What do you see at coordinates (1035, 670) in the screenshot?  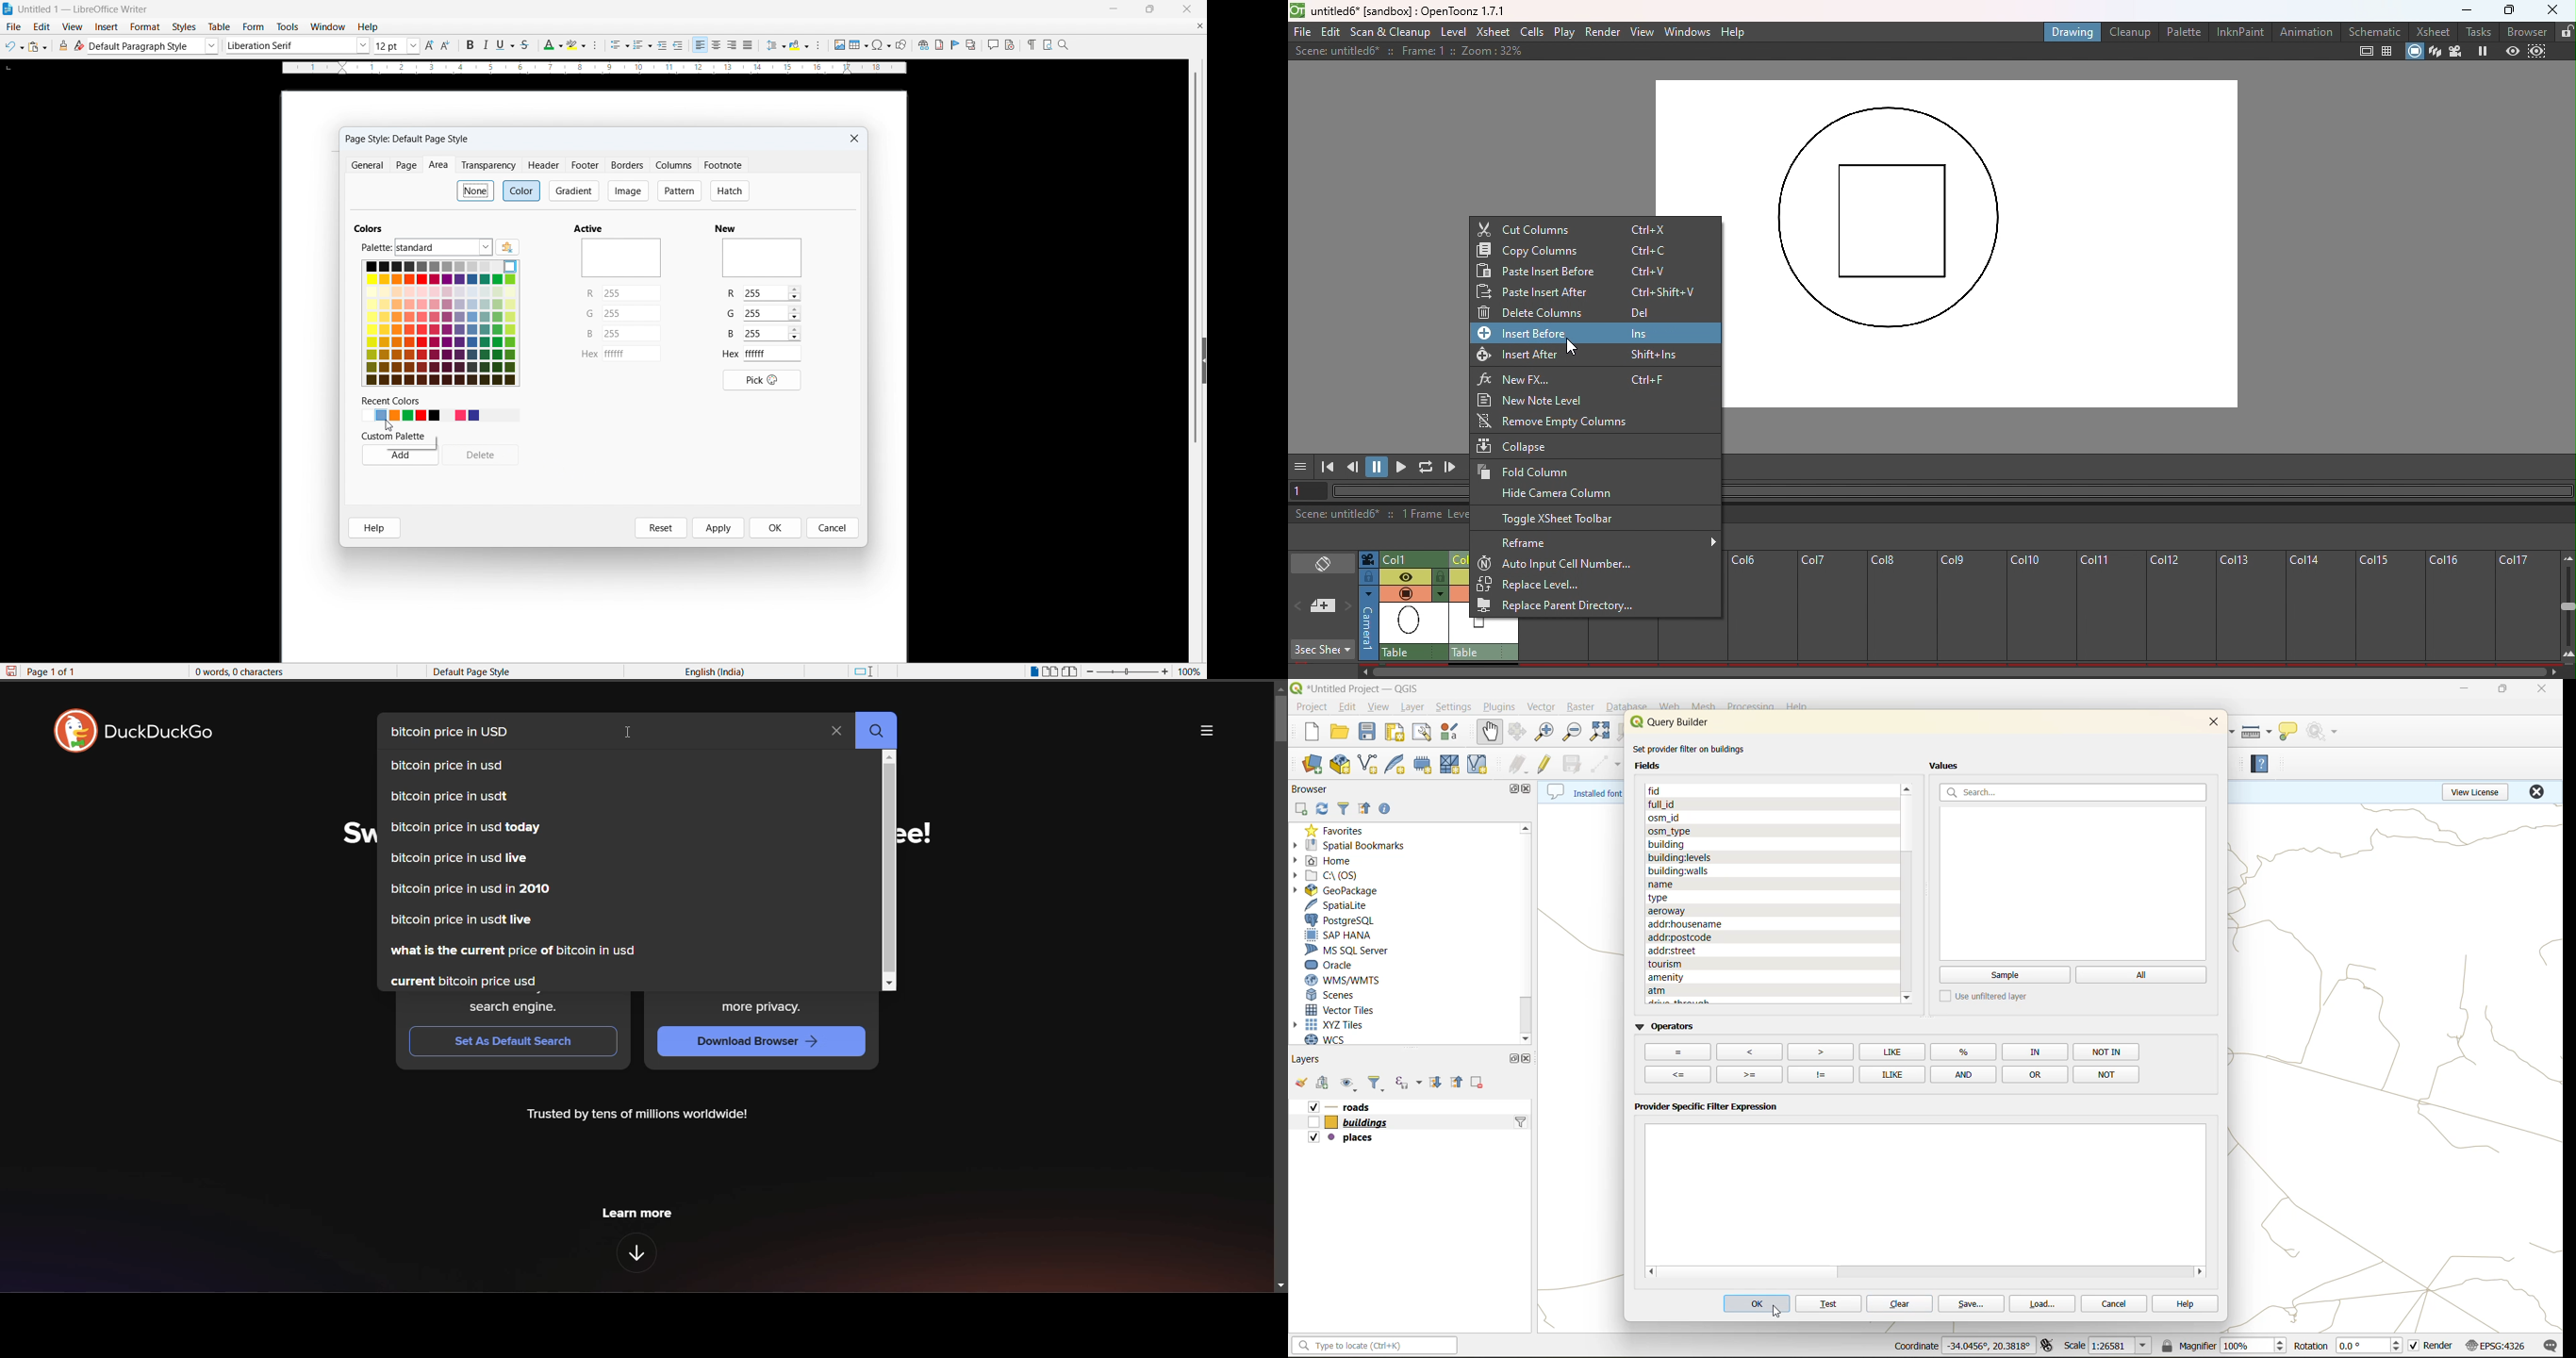 I see `Single page view ` at bounding box center [1035, 670].